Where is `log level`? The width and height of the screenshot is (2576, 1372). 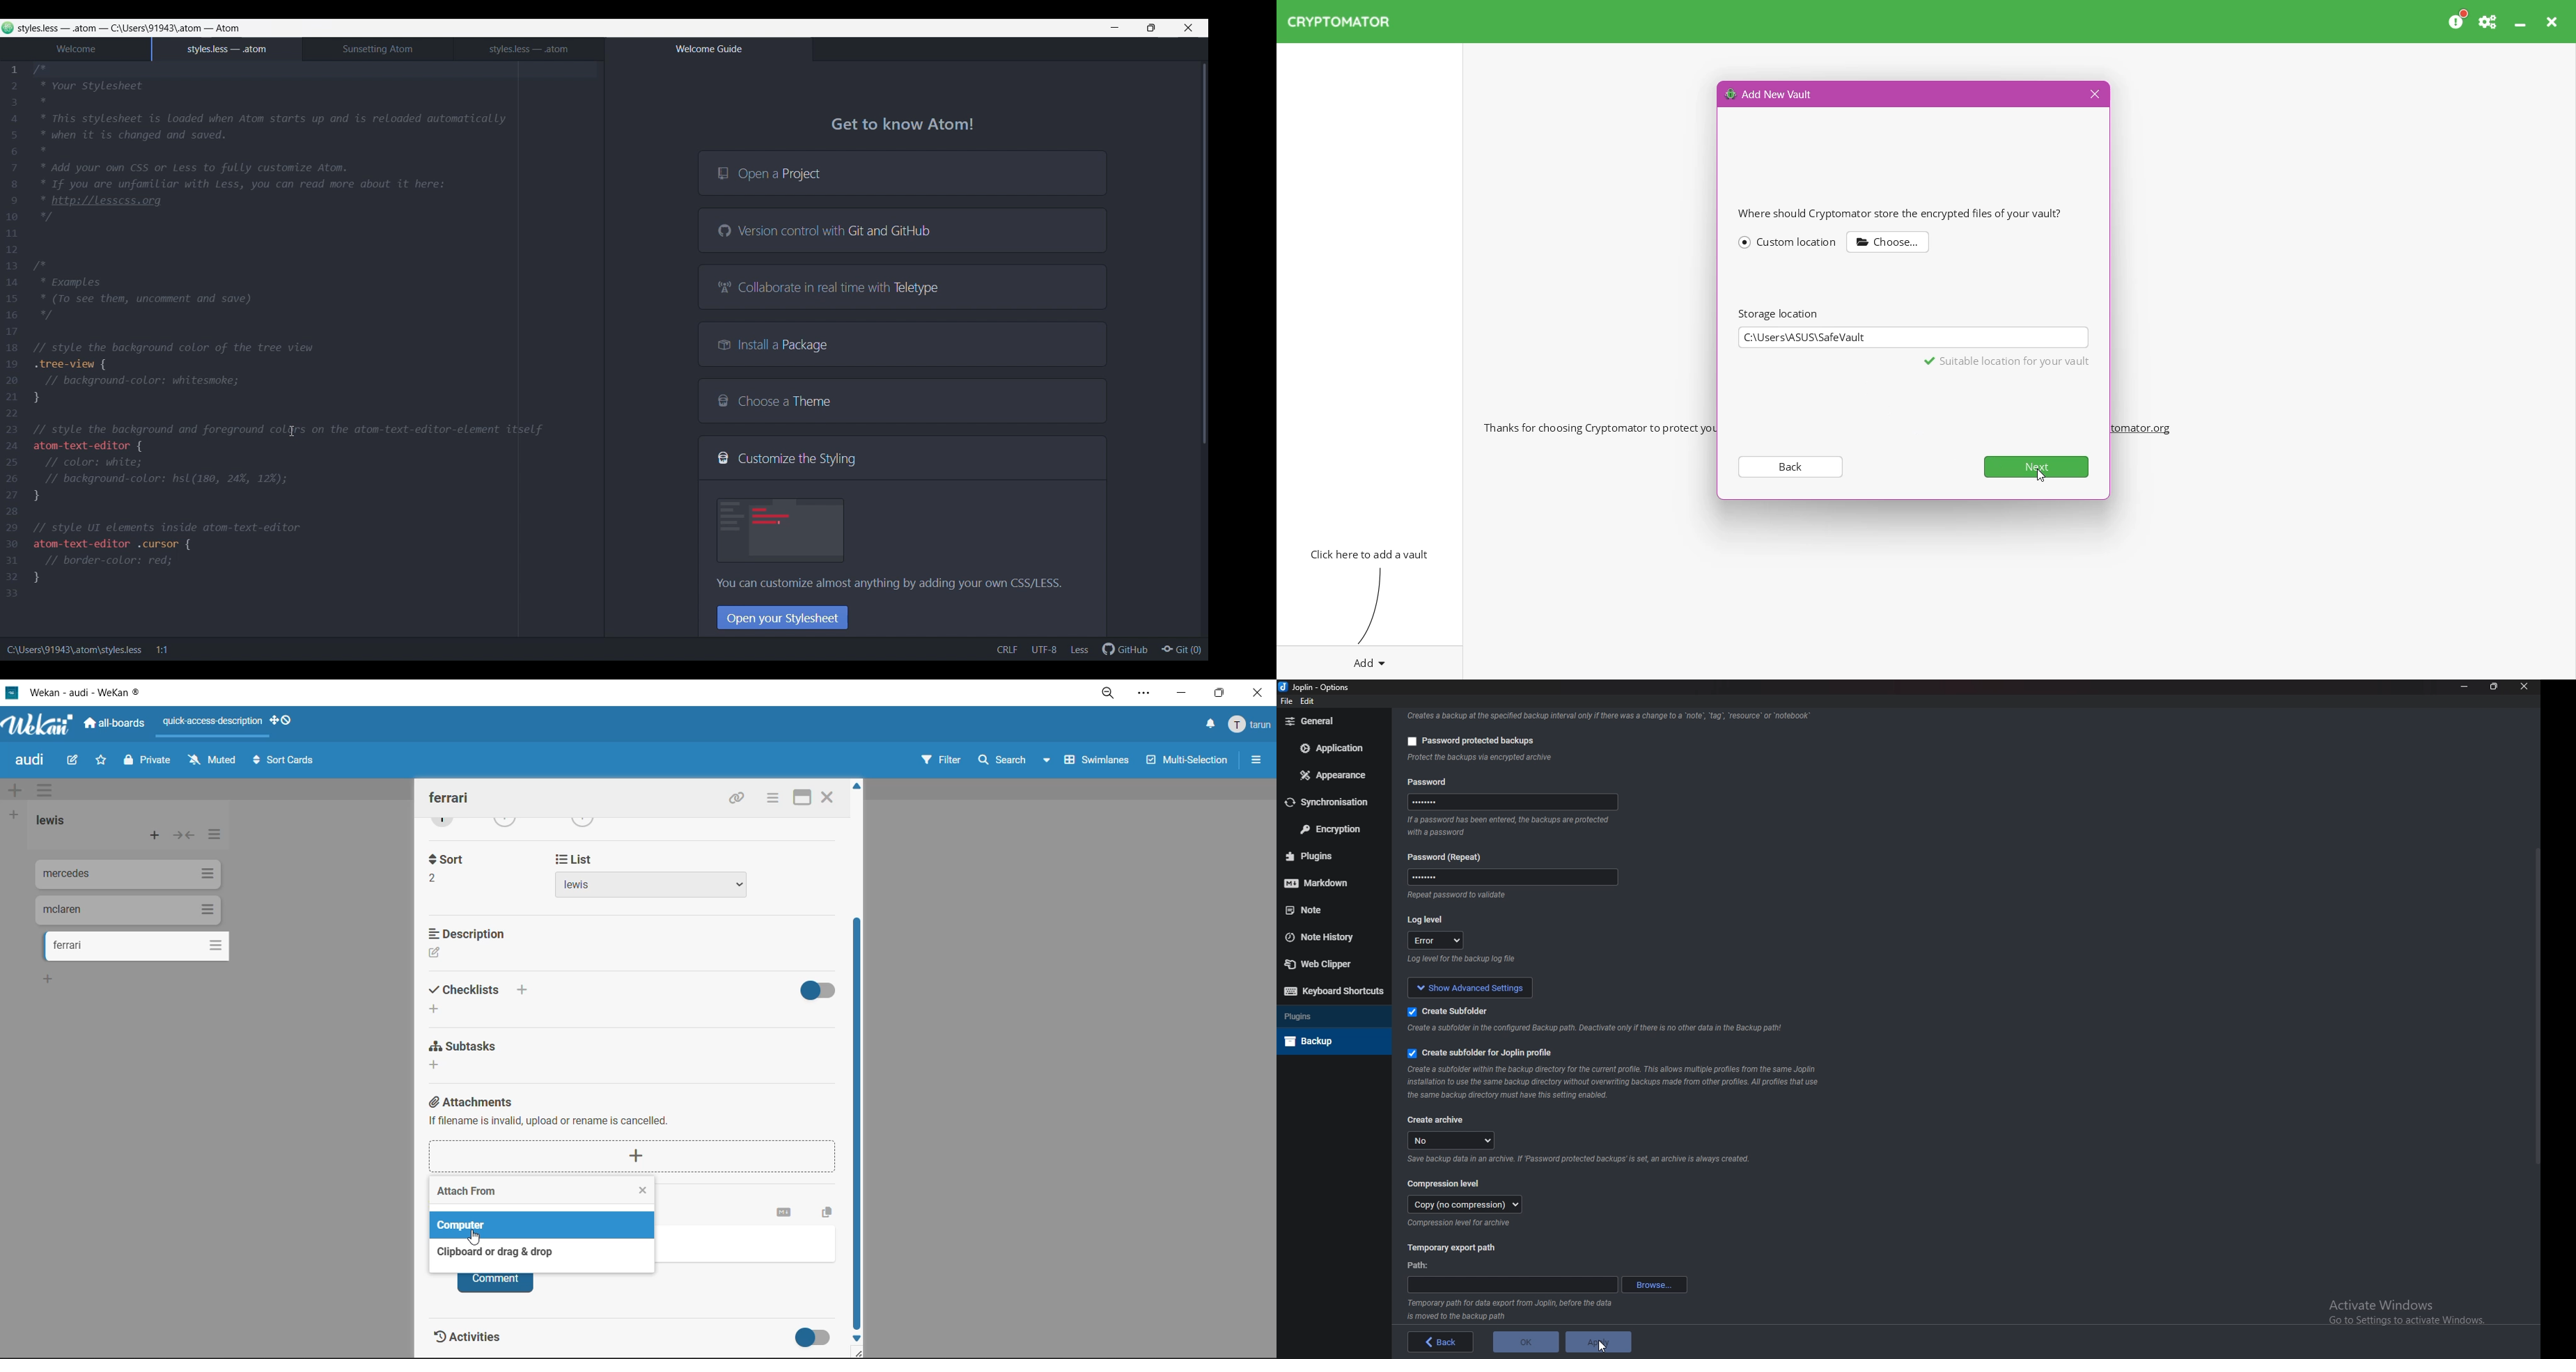
log level is located at coordinates (1431, 919).